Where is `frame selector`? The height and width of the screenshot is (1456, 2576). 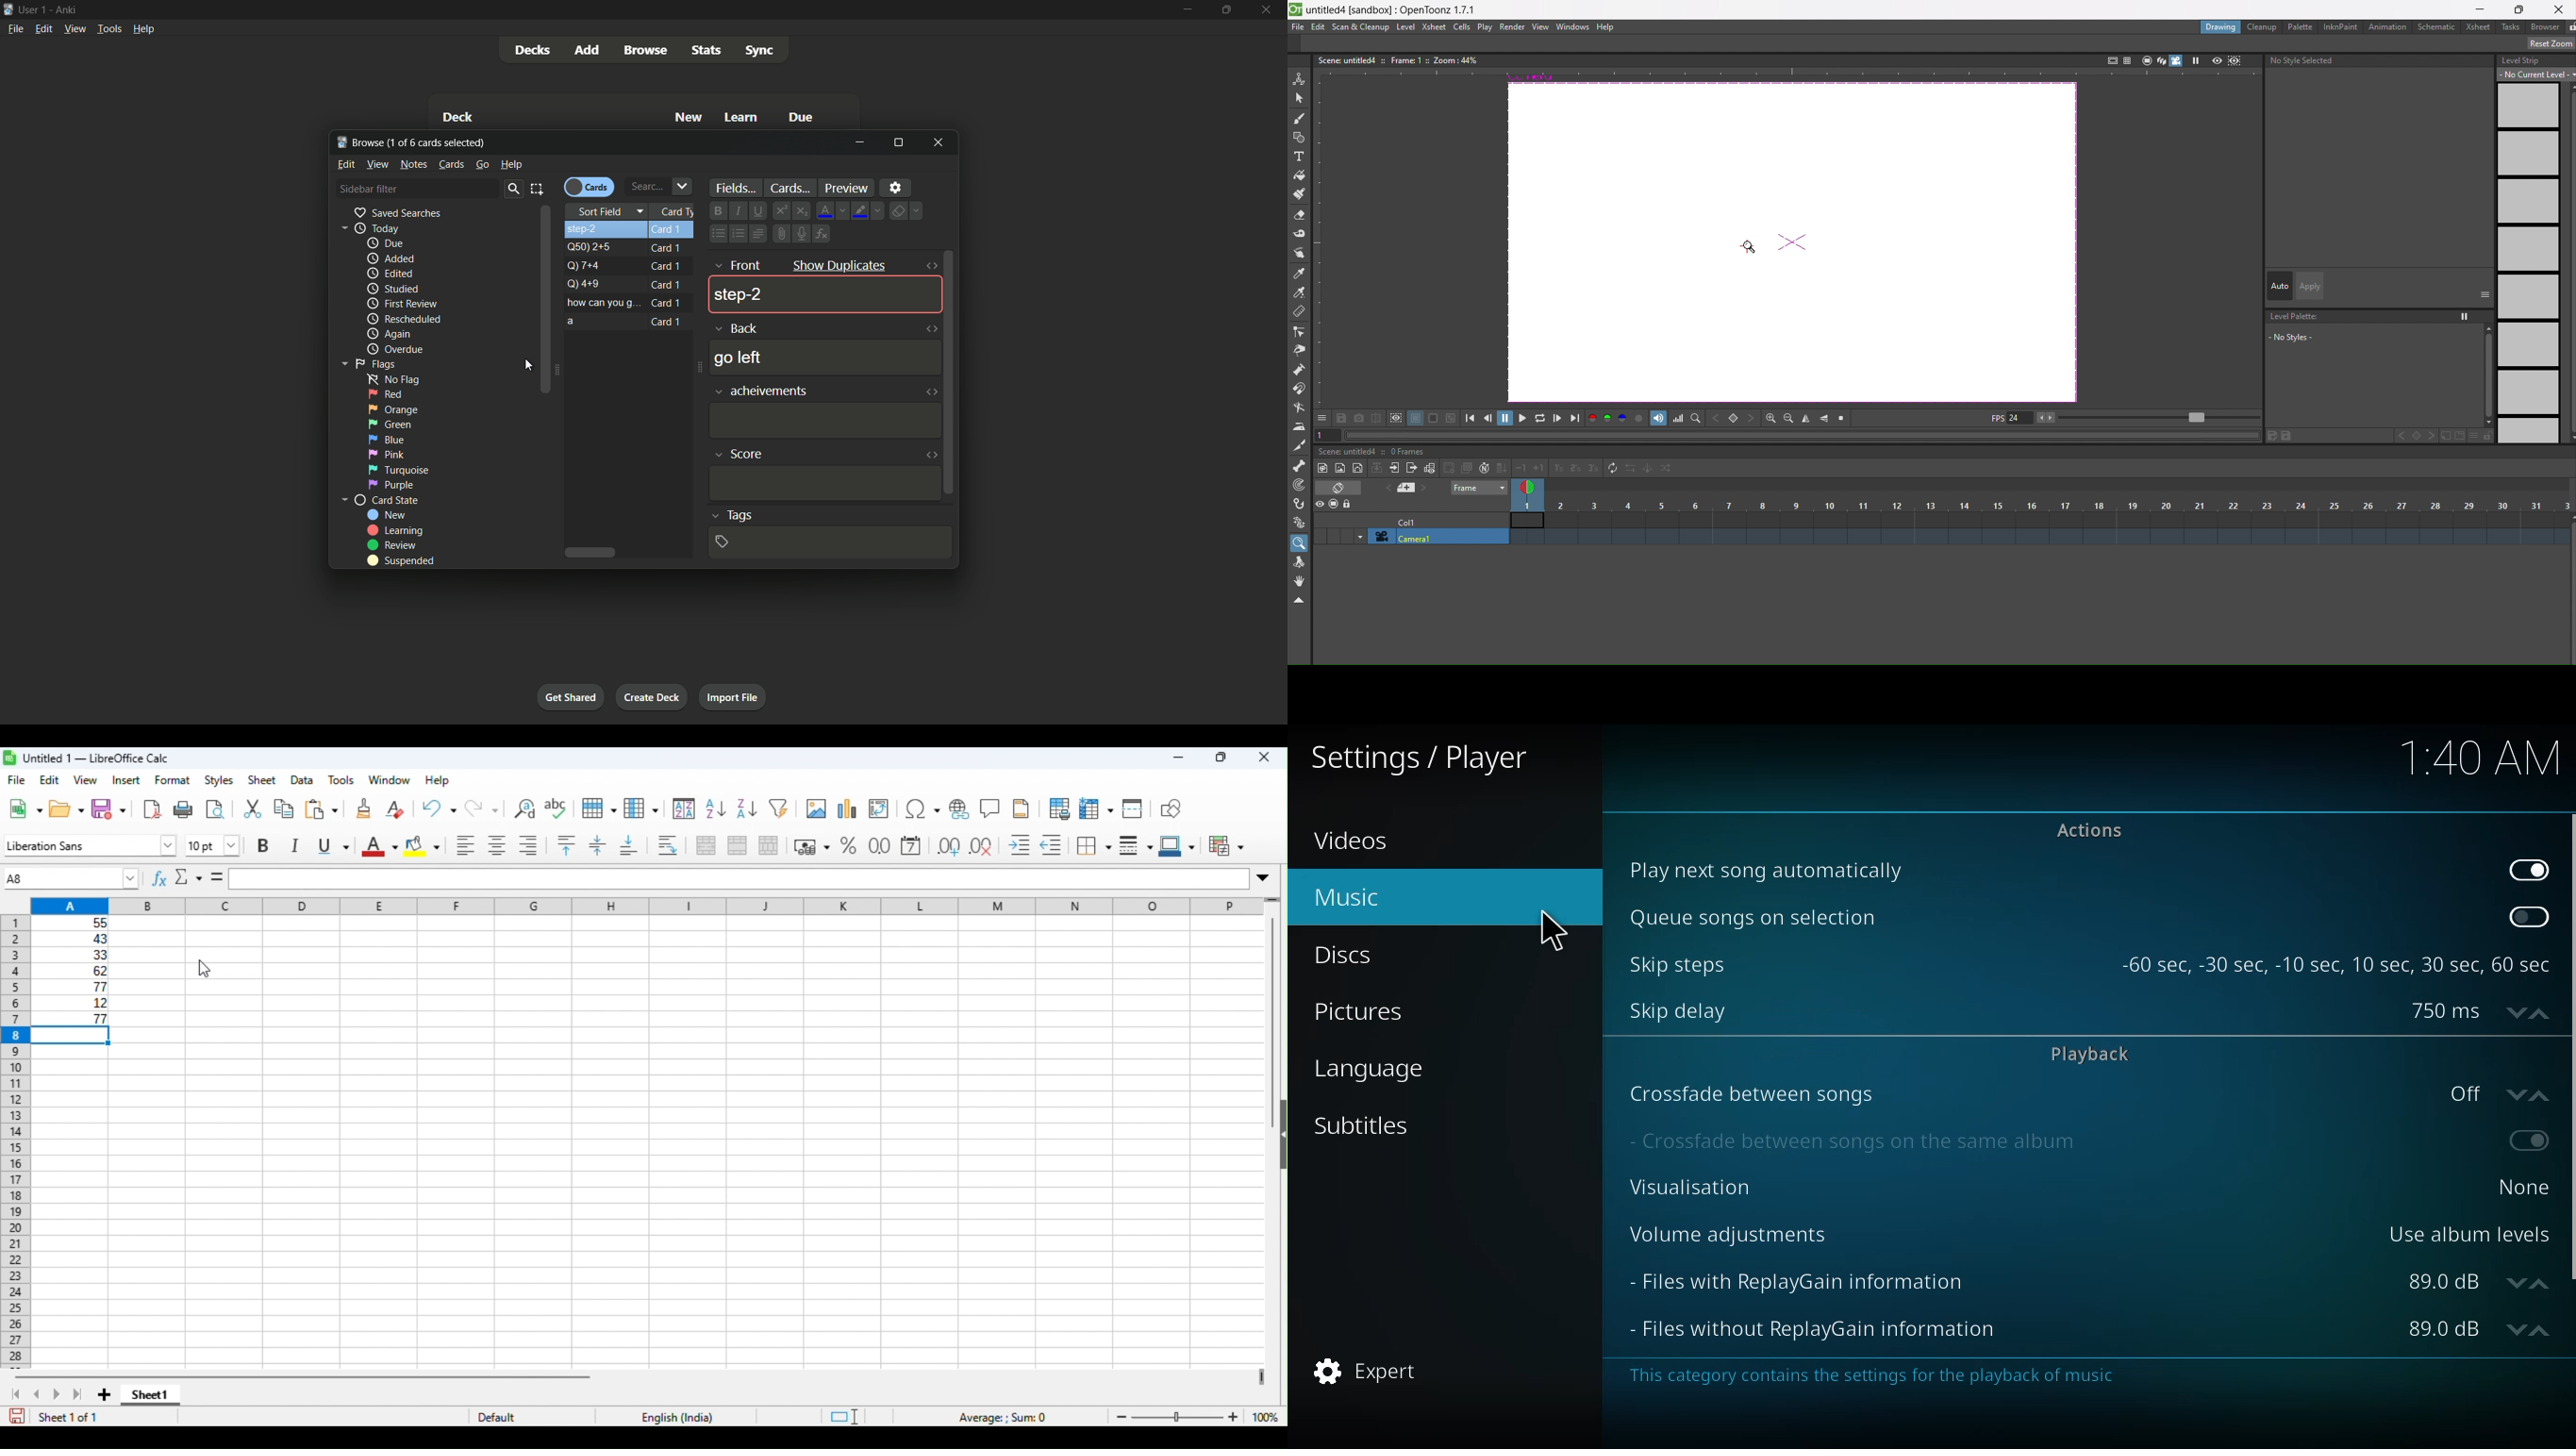
frame selector is located at coordinates (1529, 487).